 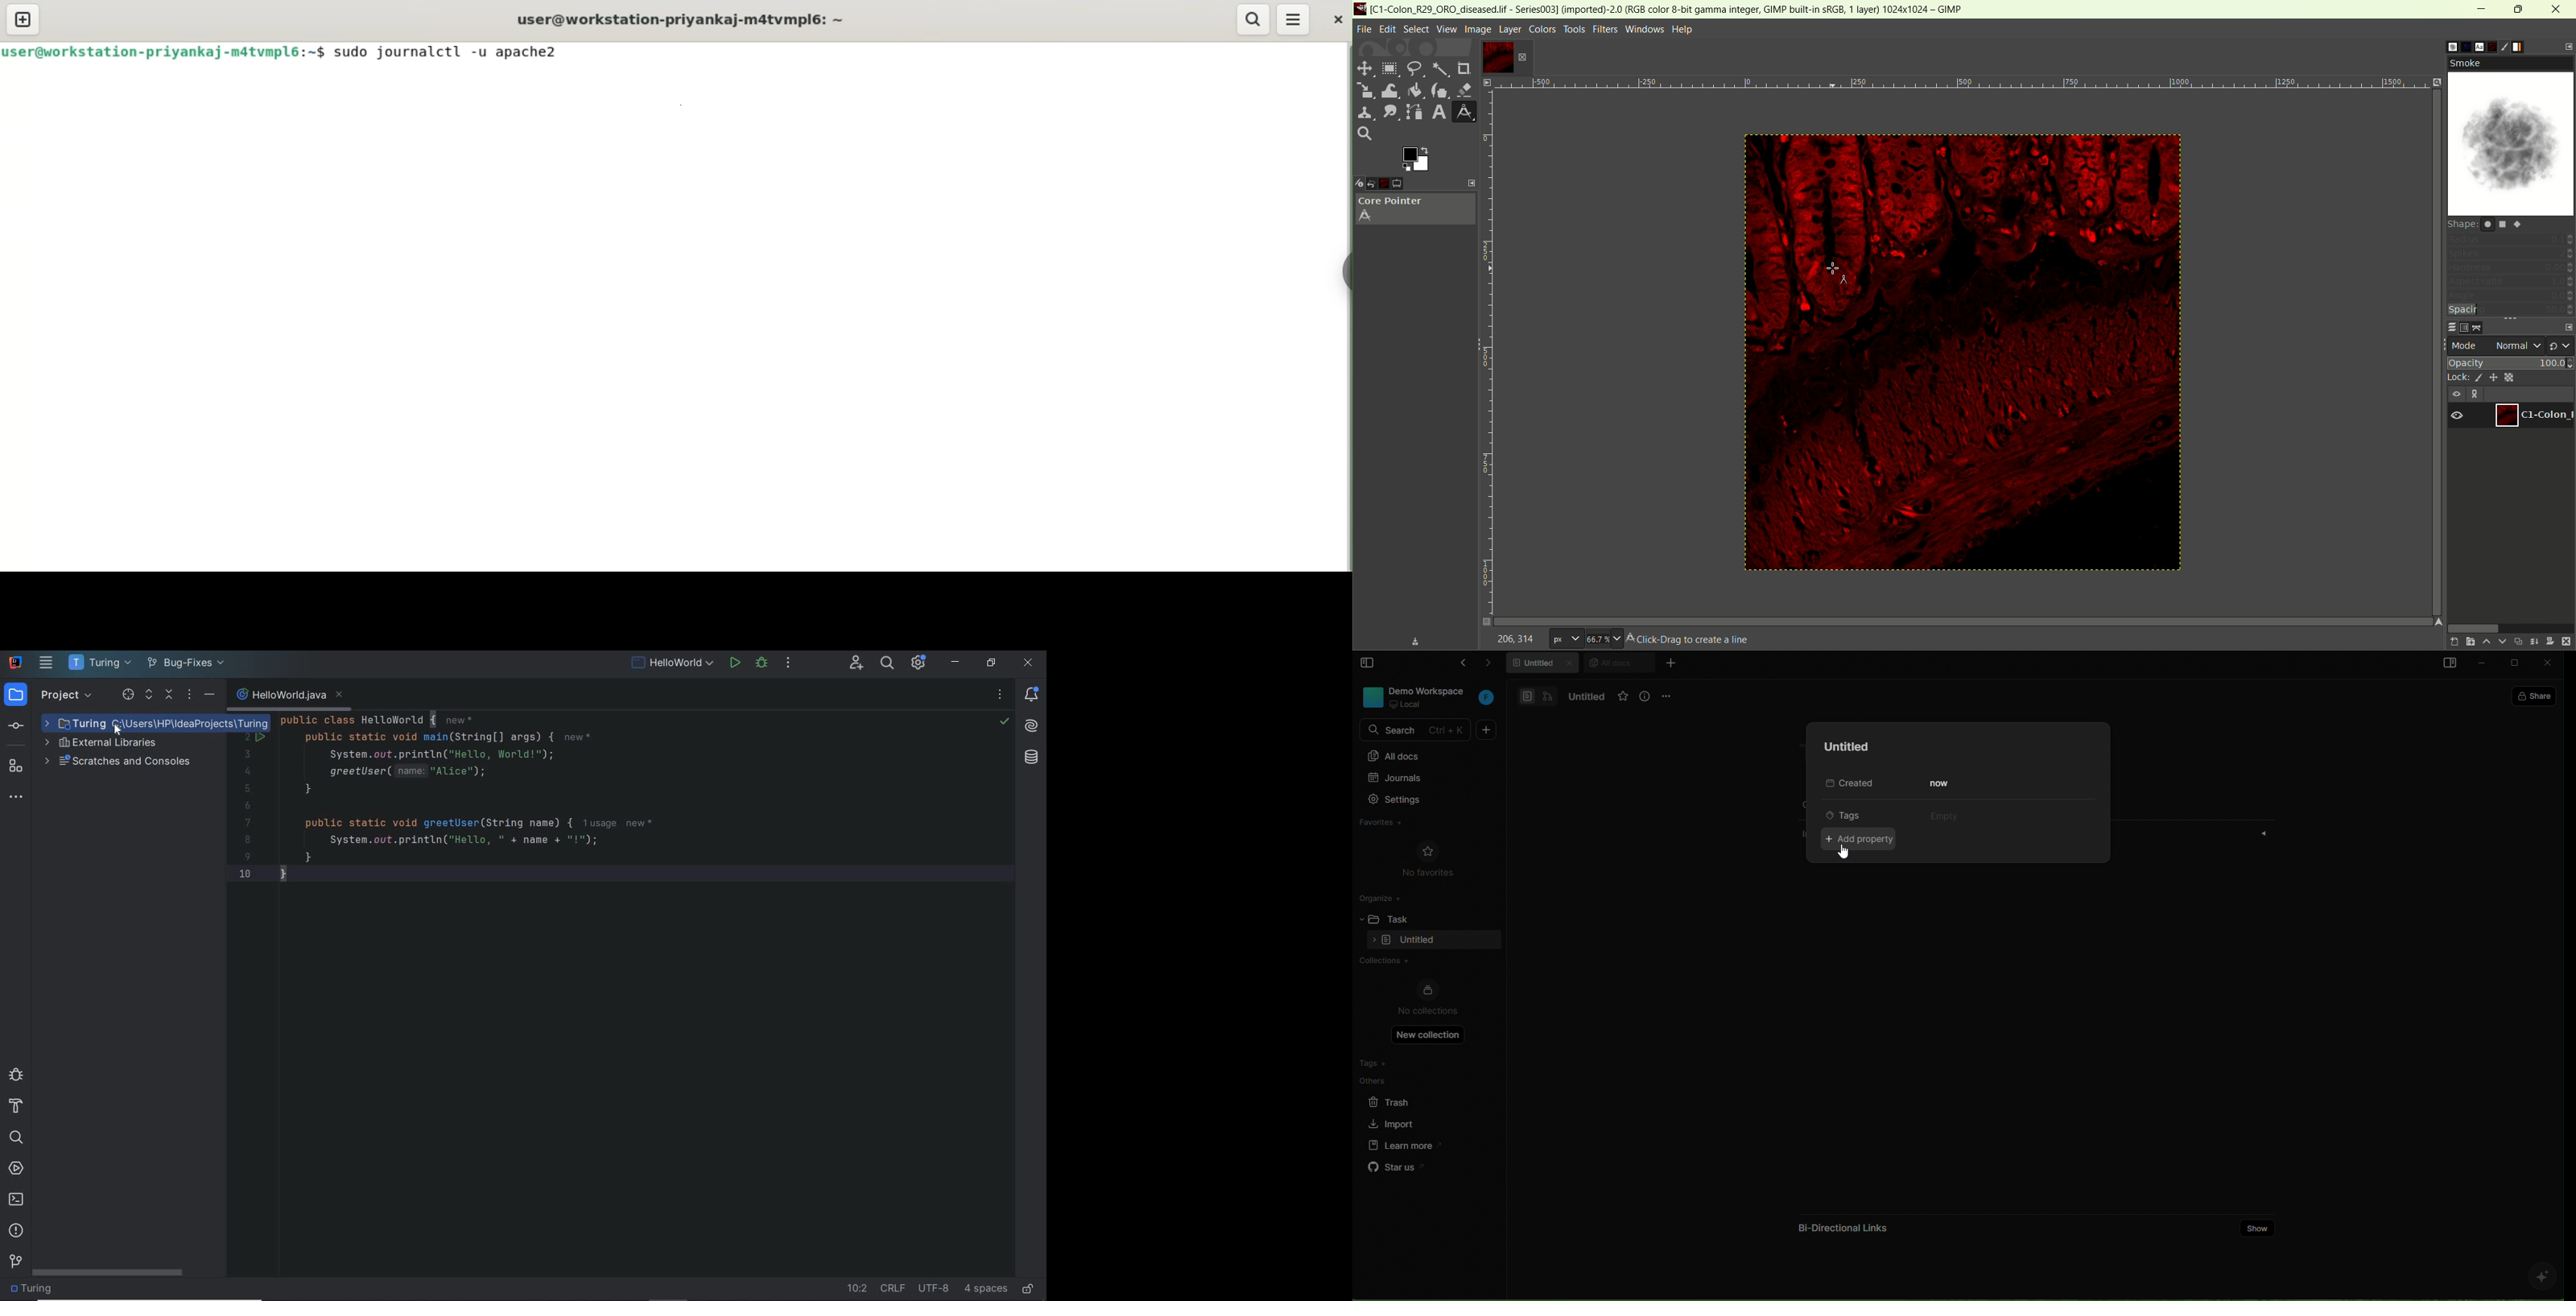 What do you see at coordinates (1446, 29) in the screenshot?
I see `view` at bounding box center [1446, 29].